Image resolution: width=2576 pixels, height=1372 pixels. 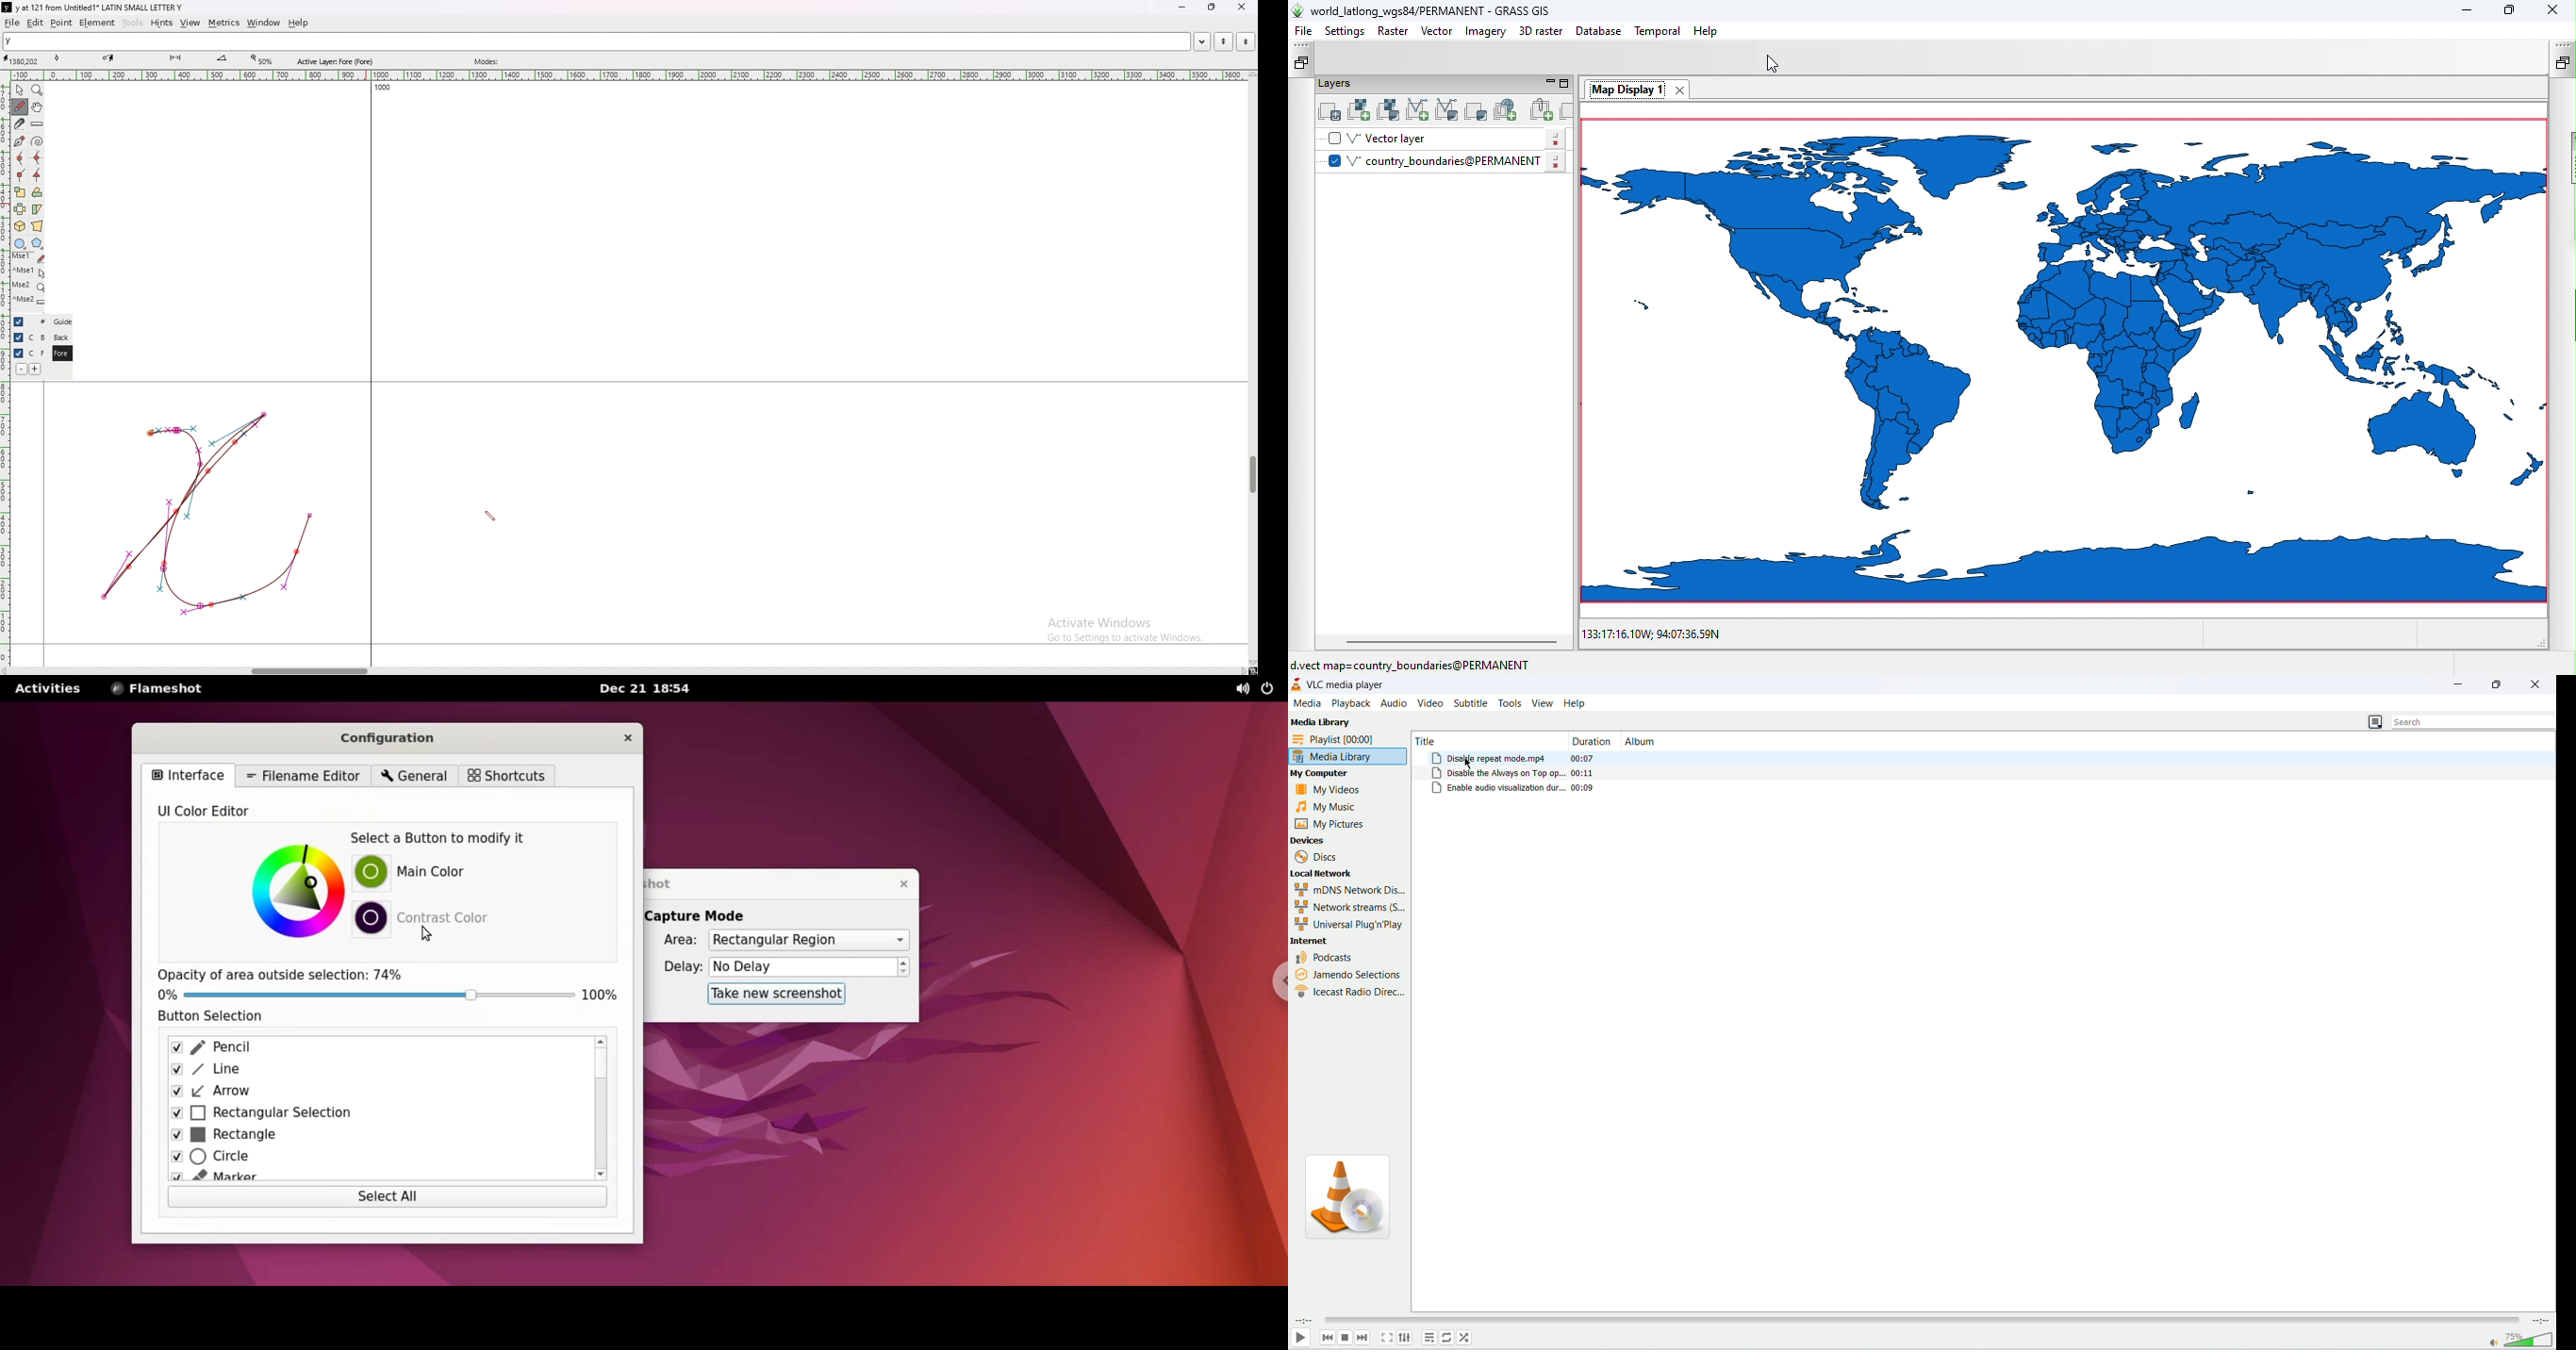 What do you see at coordinates (18, 353) in the screenshot?
I see `hide layer` at bounding box center [18, 353].